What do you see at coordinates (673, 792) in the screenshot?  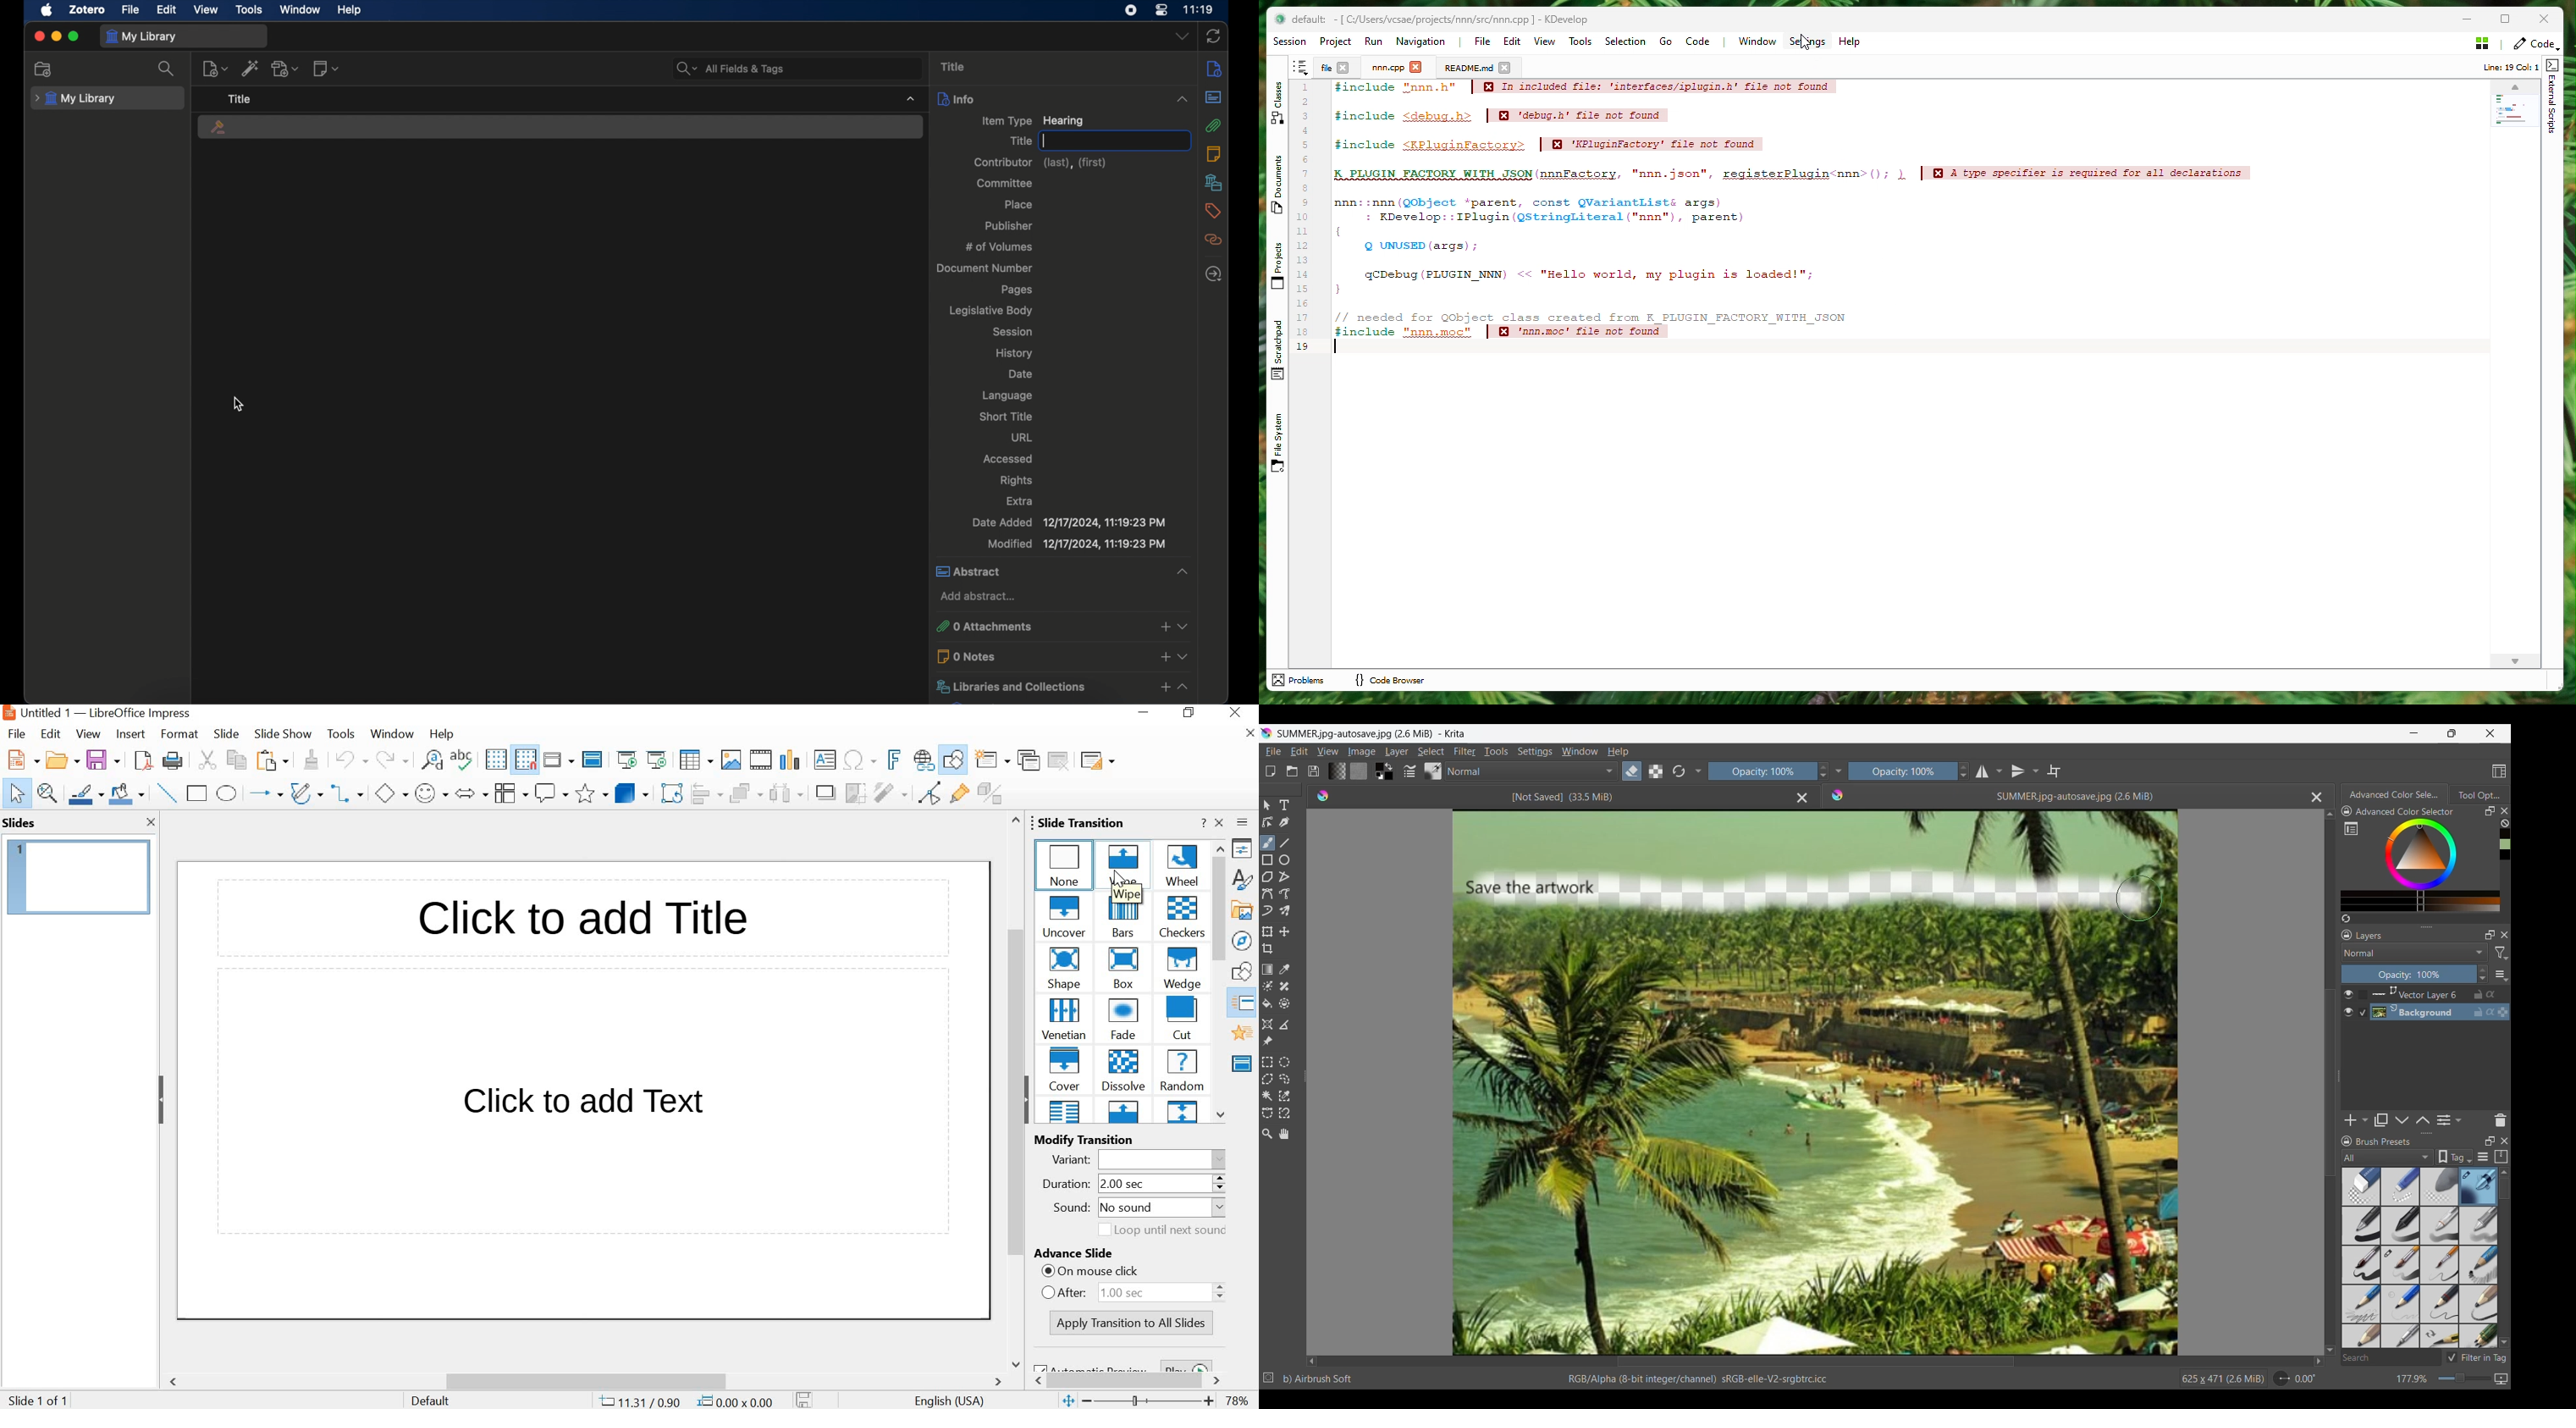 I see `Rotate` at bounding box center [673, 792].